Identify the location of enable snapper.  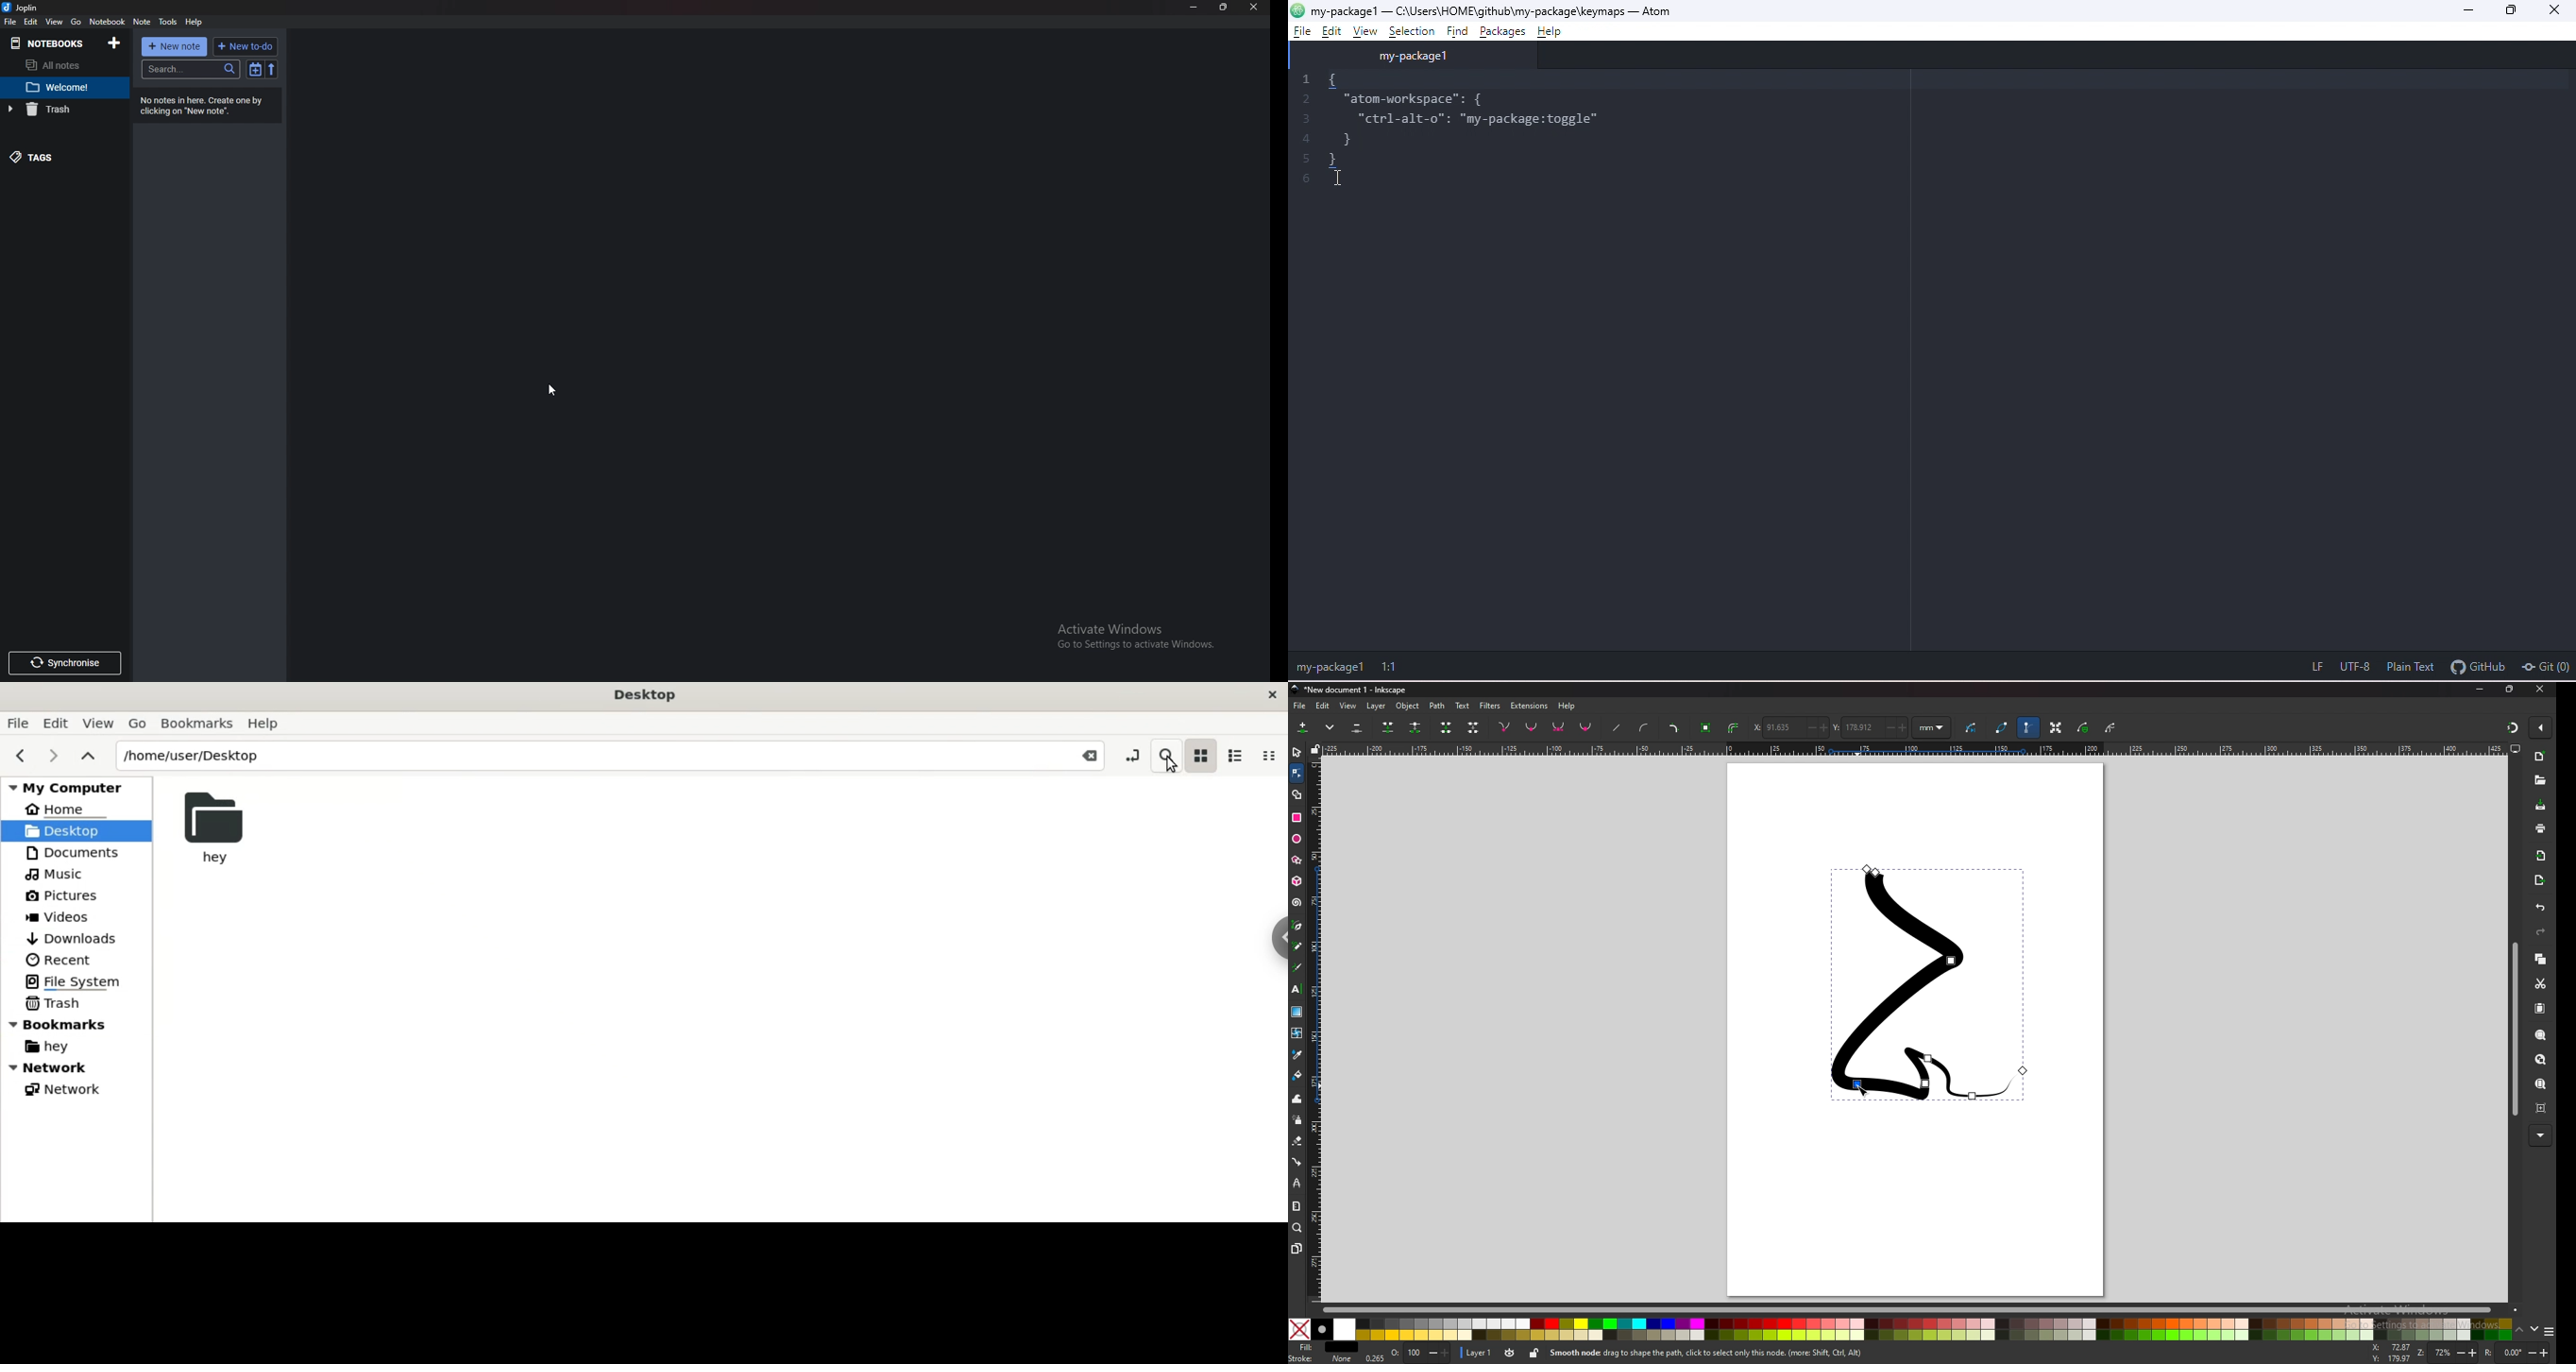
(2541, 728).